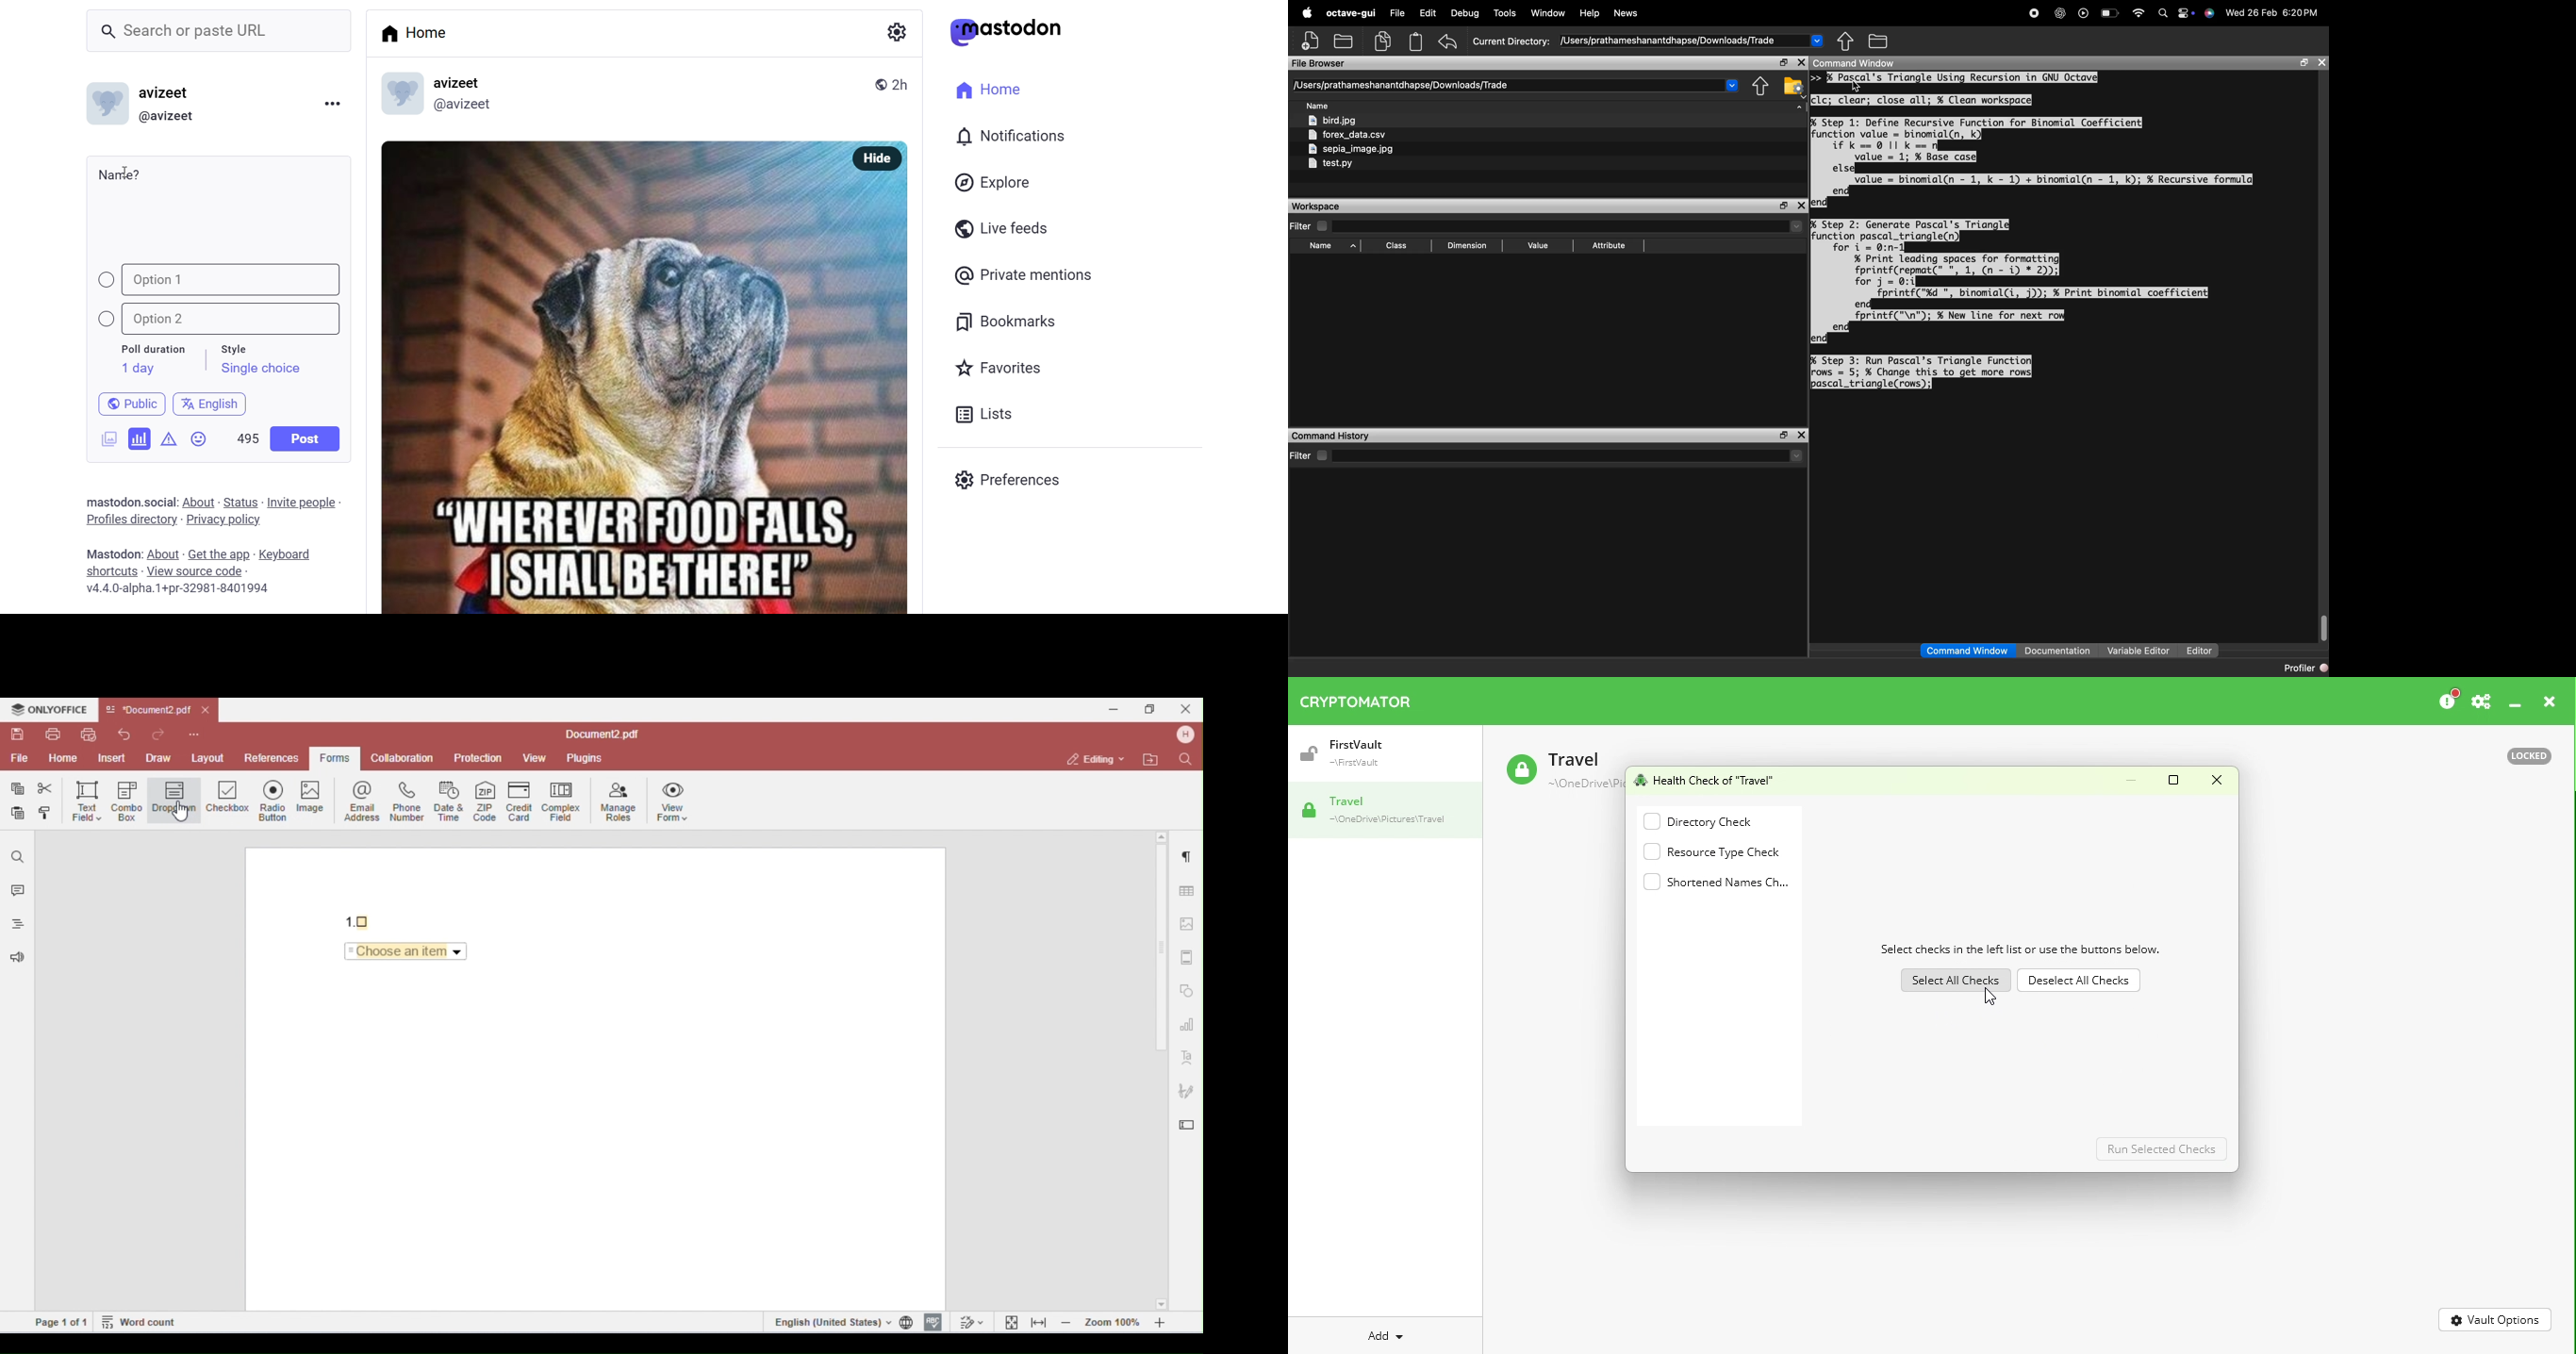 This screenshot has height=1372, width=2576. I want to click on maximize, so click(1783, 206).